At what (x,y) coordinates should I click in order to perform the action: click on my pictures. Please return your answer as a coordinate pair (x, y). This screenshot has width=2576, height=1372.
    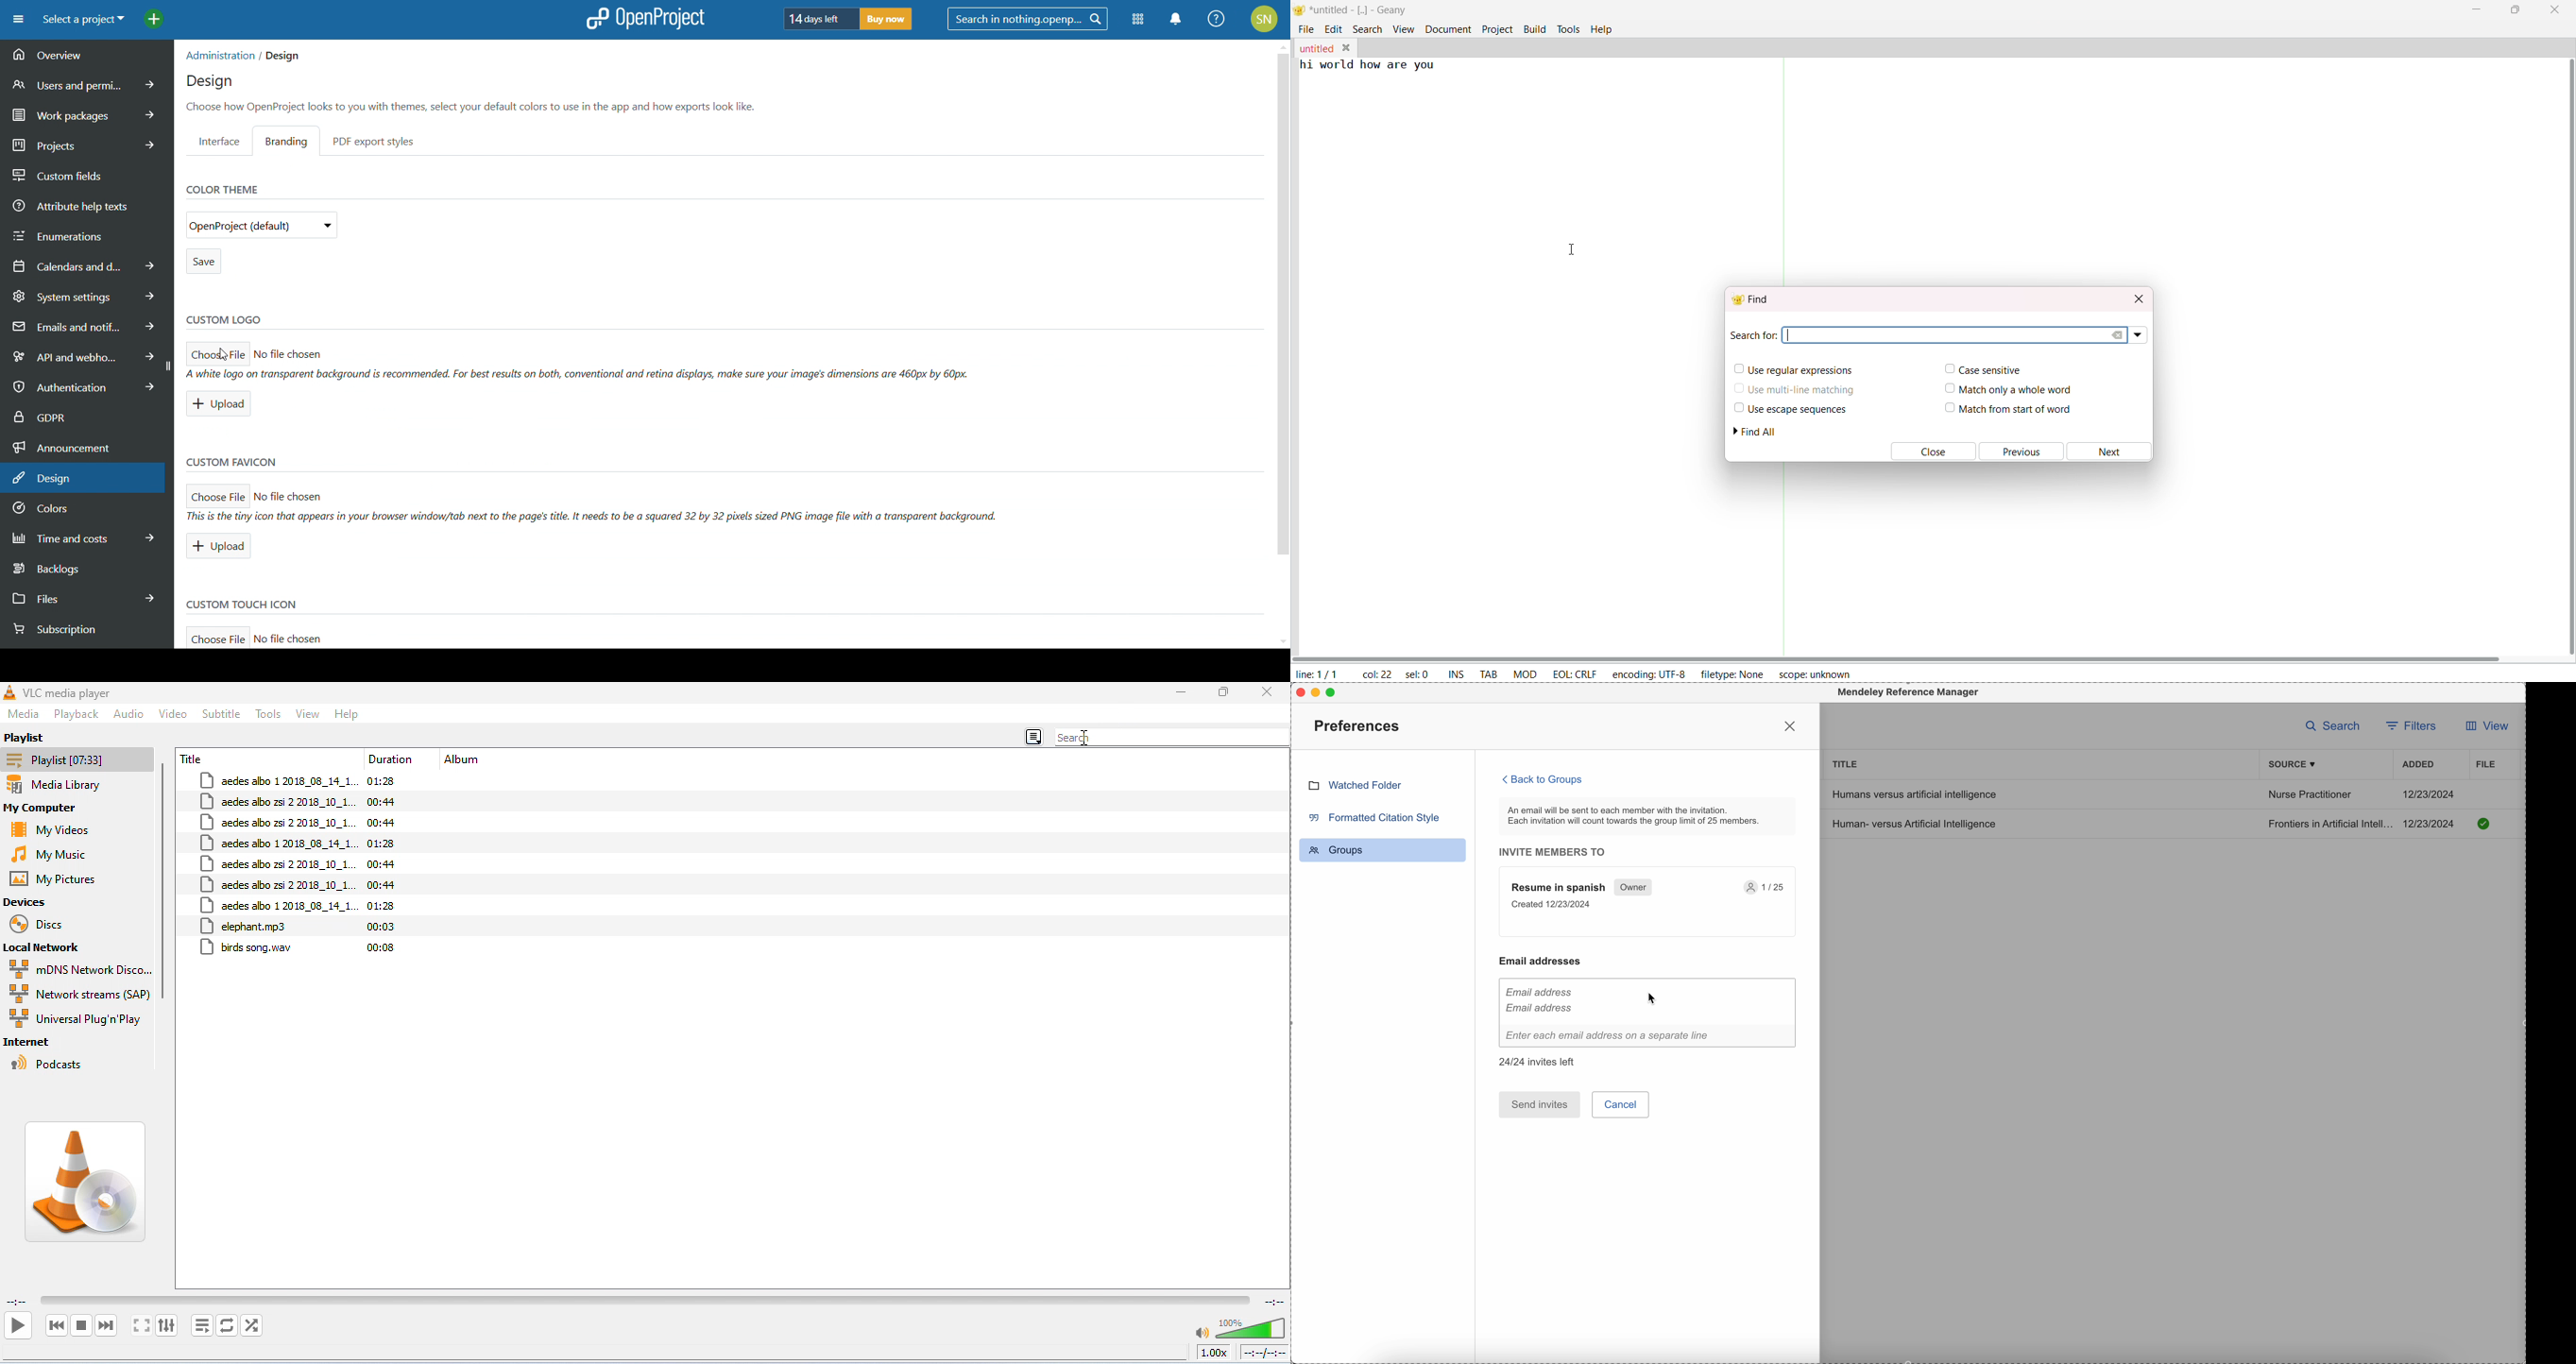
    Looking at the image, I should click on (59, 879).